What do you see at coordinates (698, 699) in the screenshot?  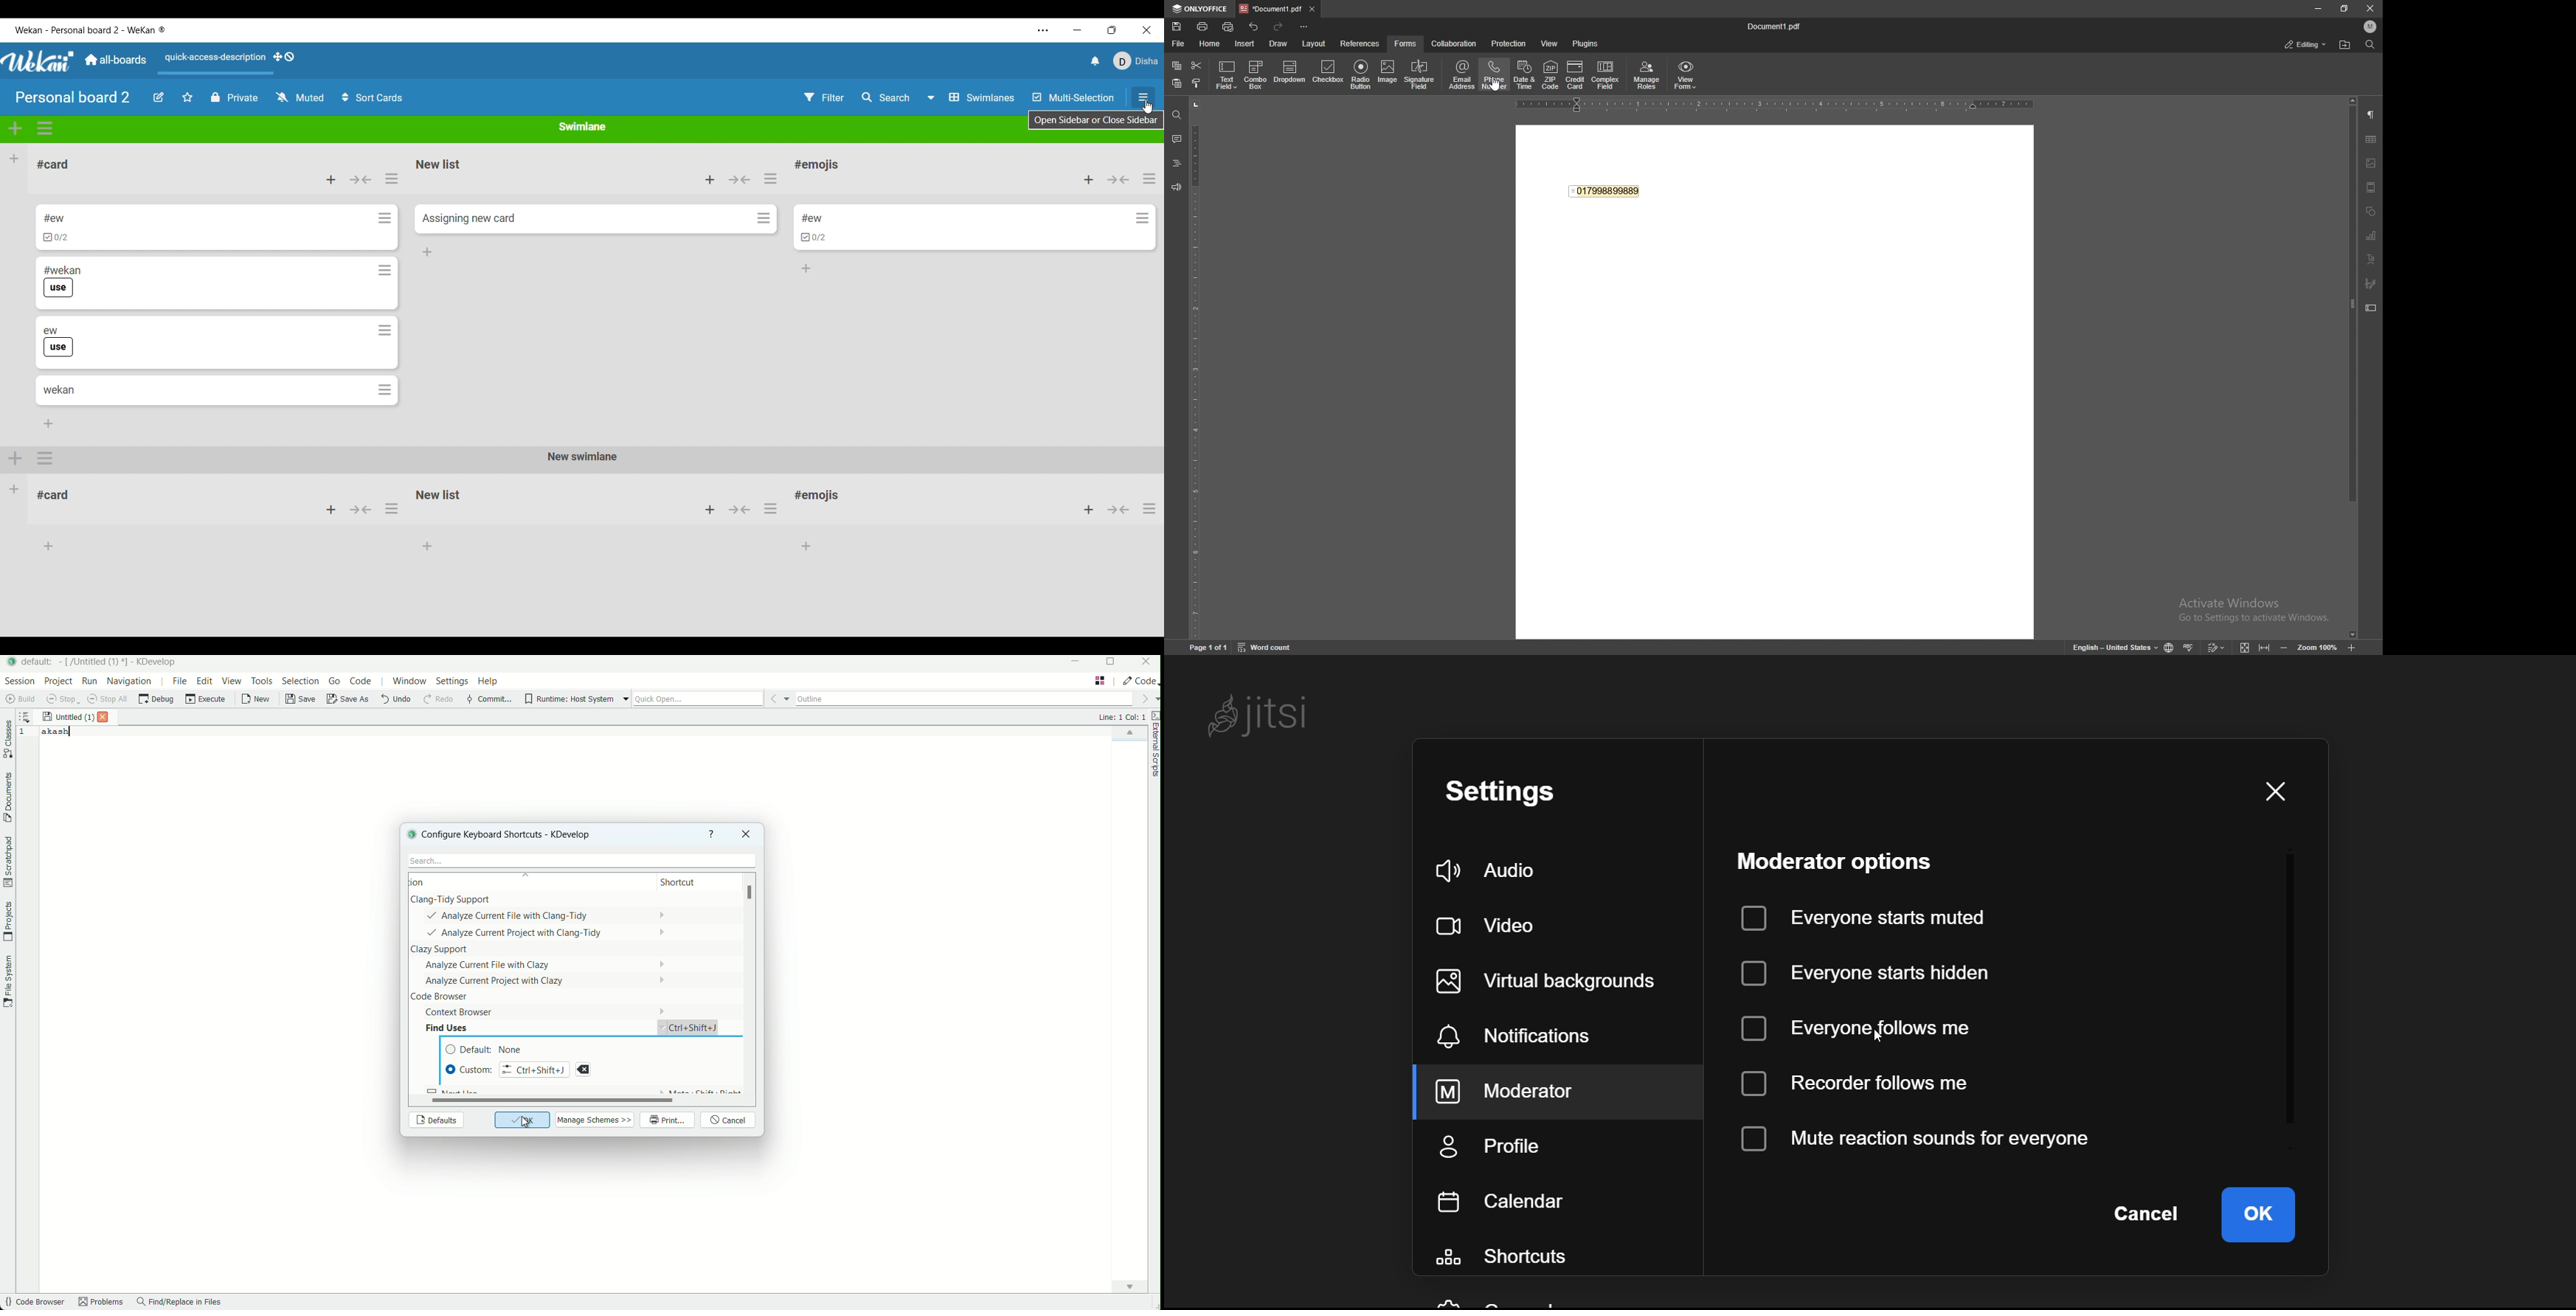 I see `quick open` at bounding box center [698, 699].